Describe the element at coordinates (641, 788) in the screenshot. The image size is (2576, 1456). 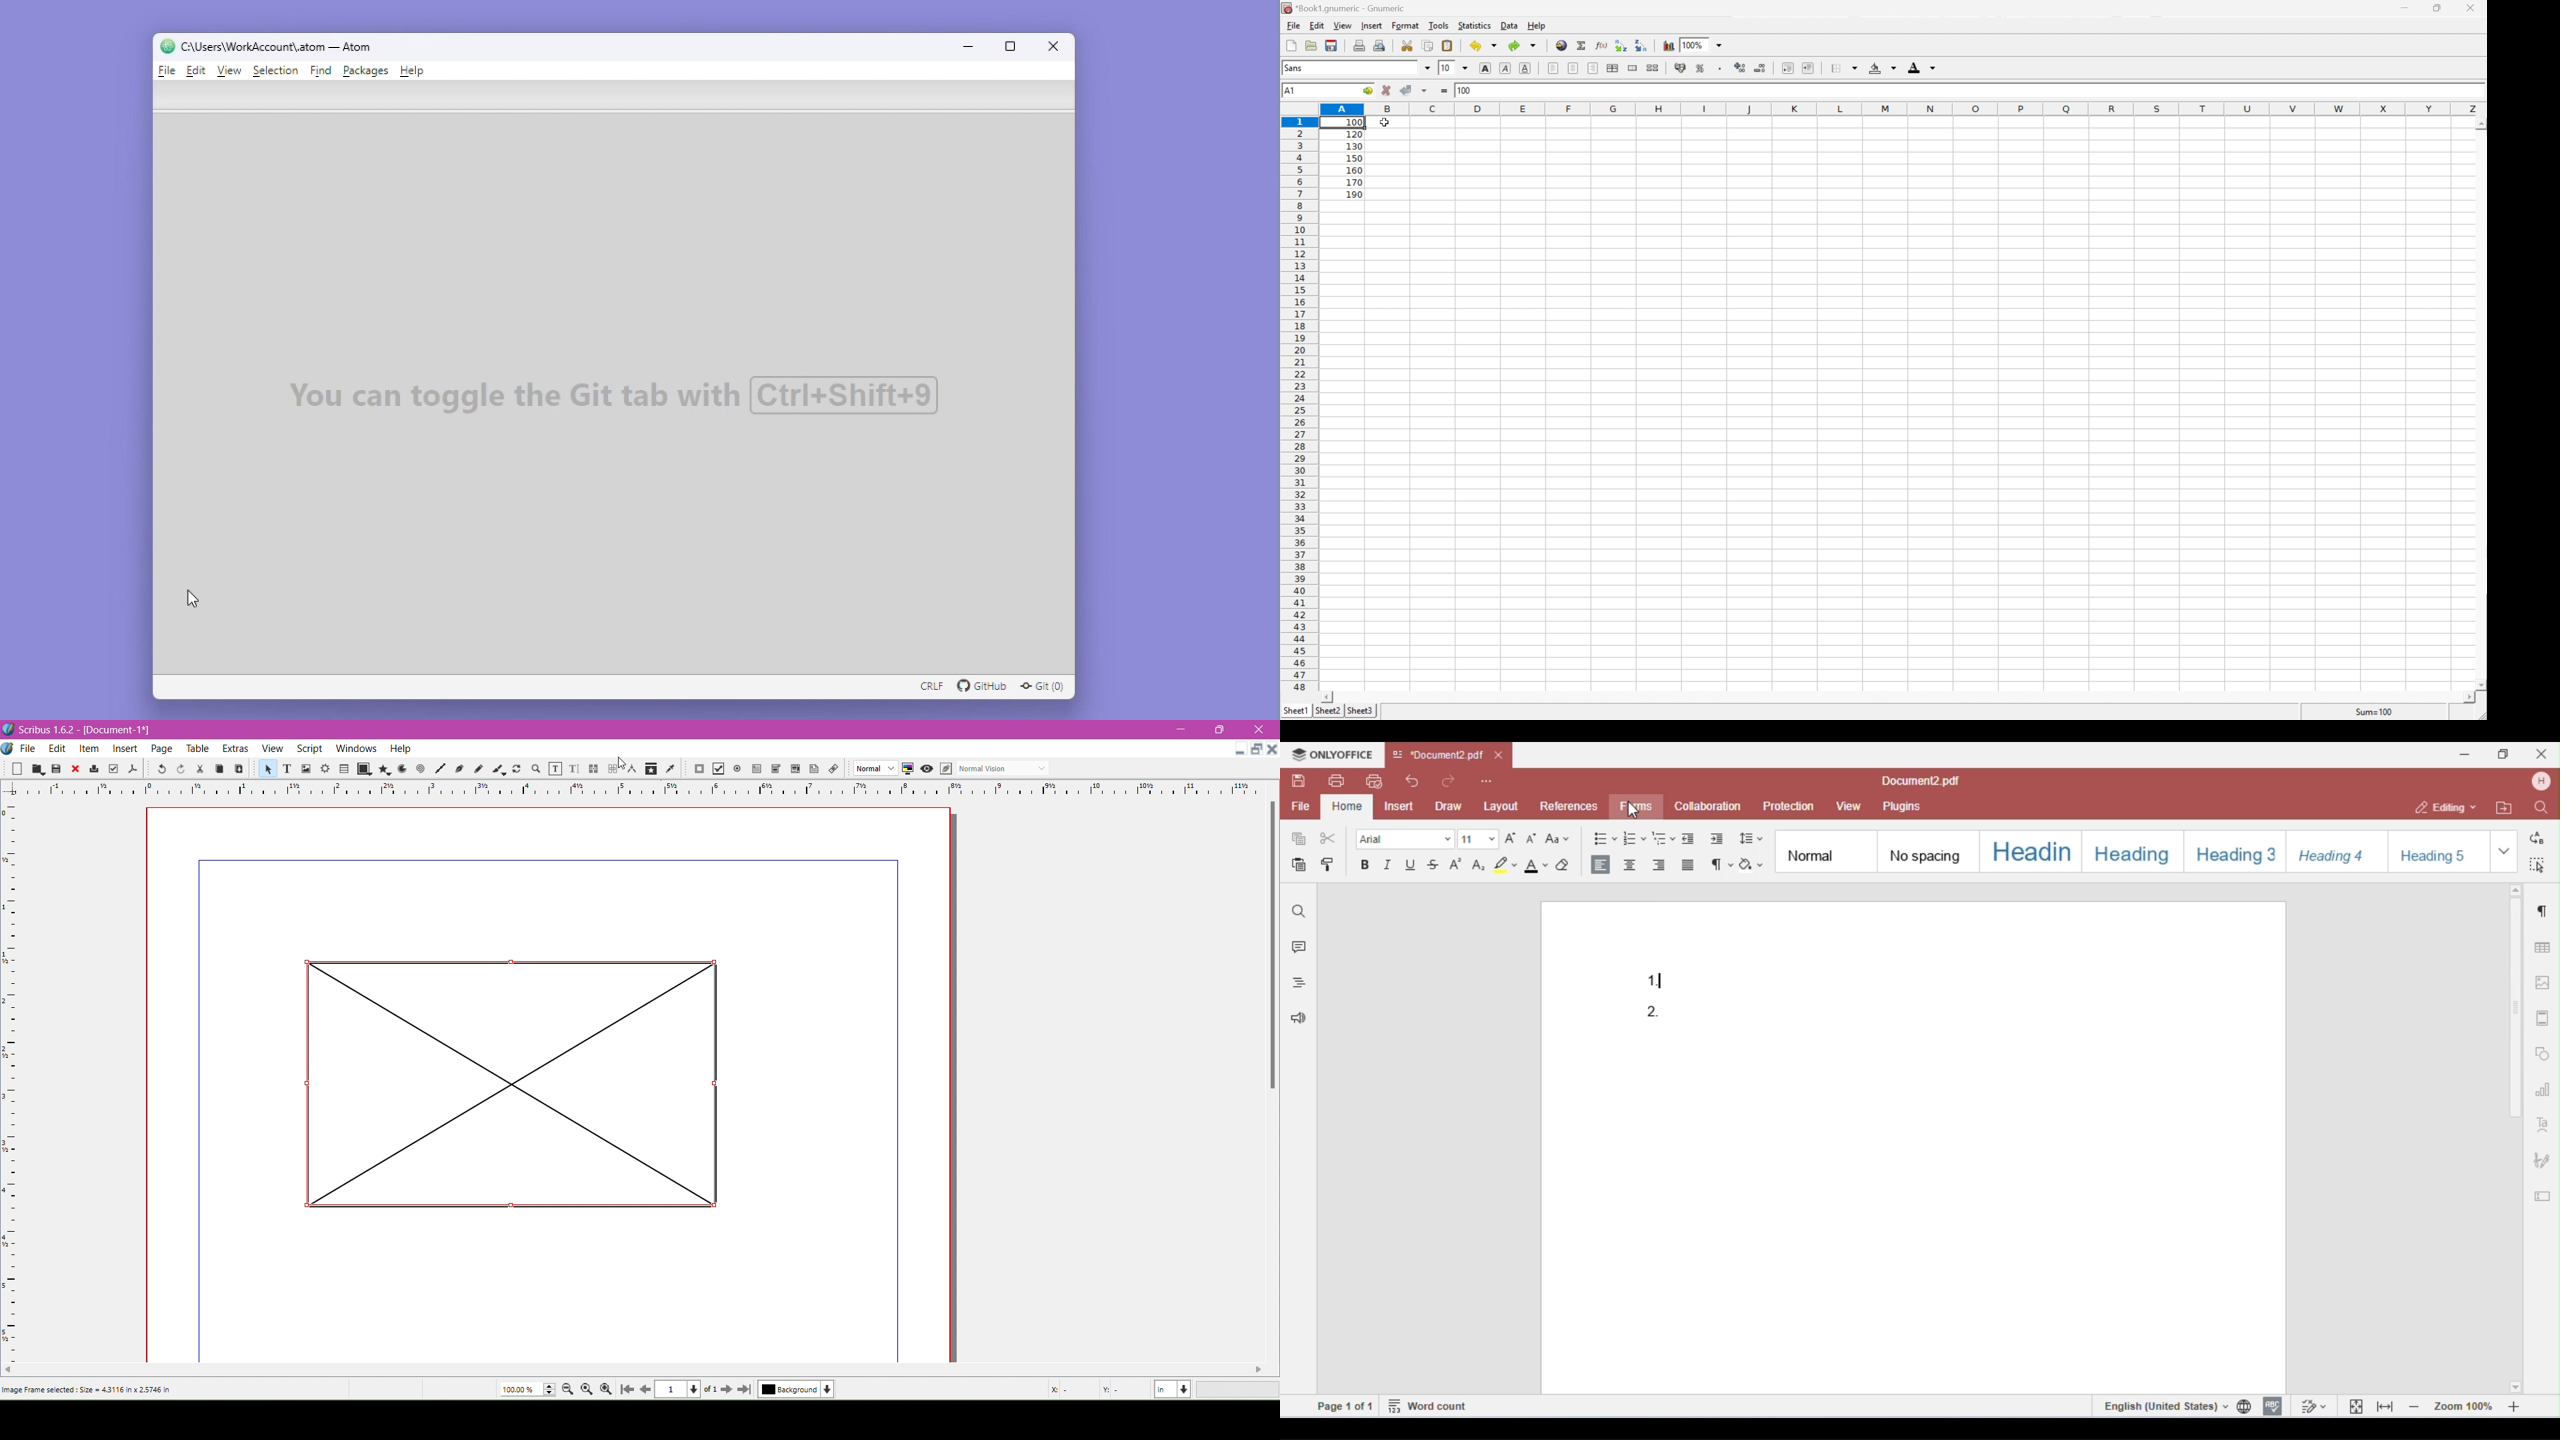
I see `Horizontal Ruler` at that location.